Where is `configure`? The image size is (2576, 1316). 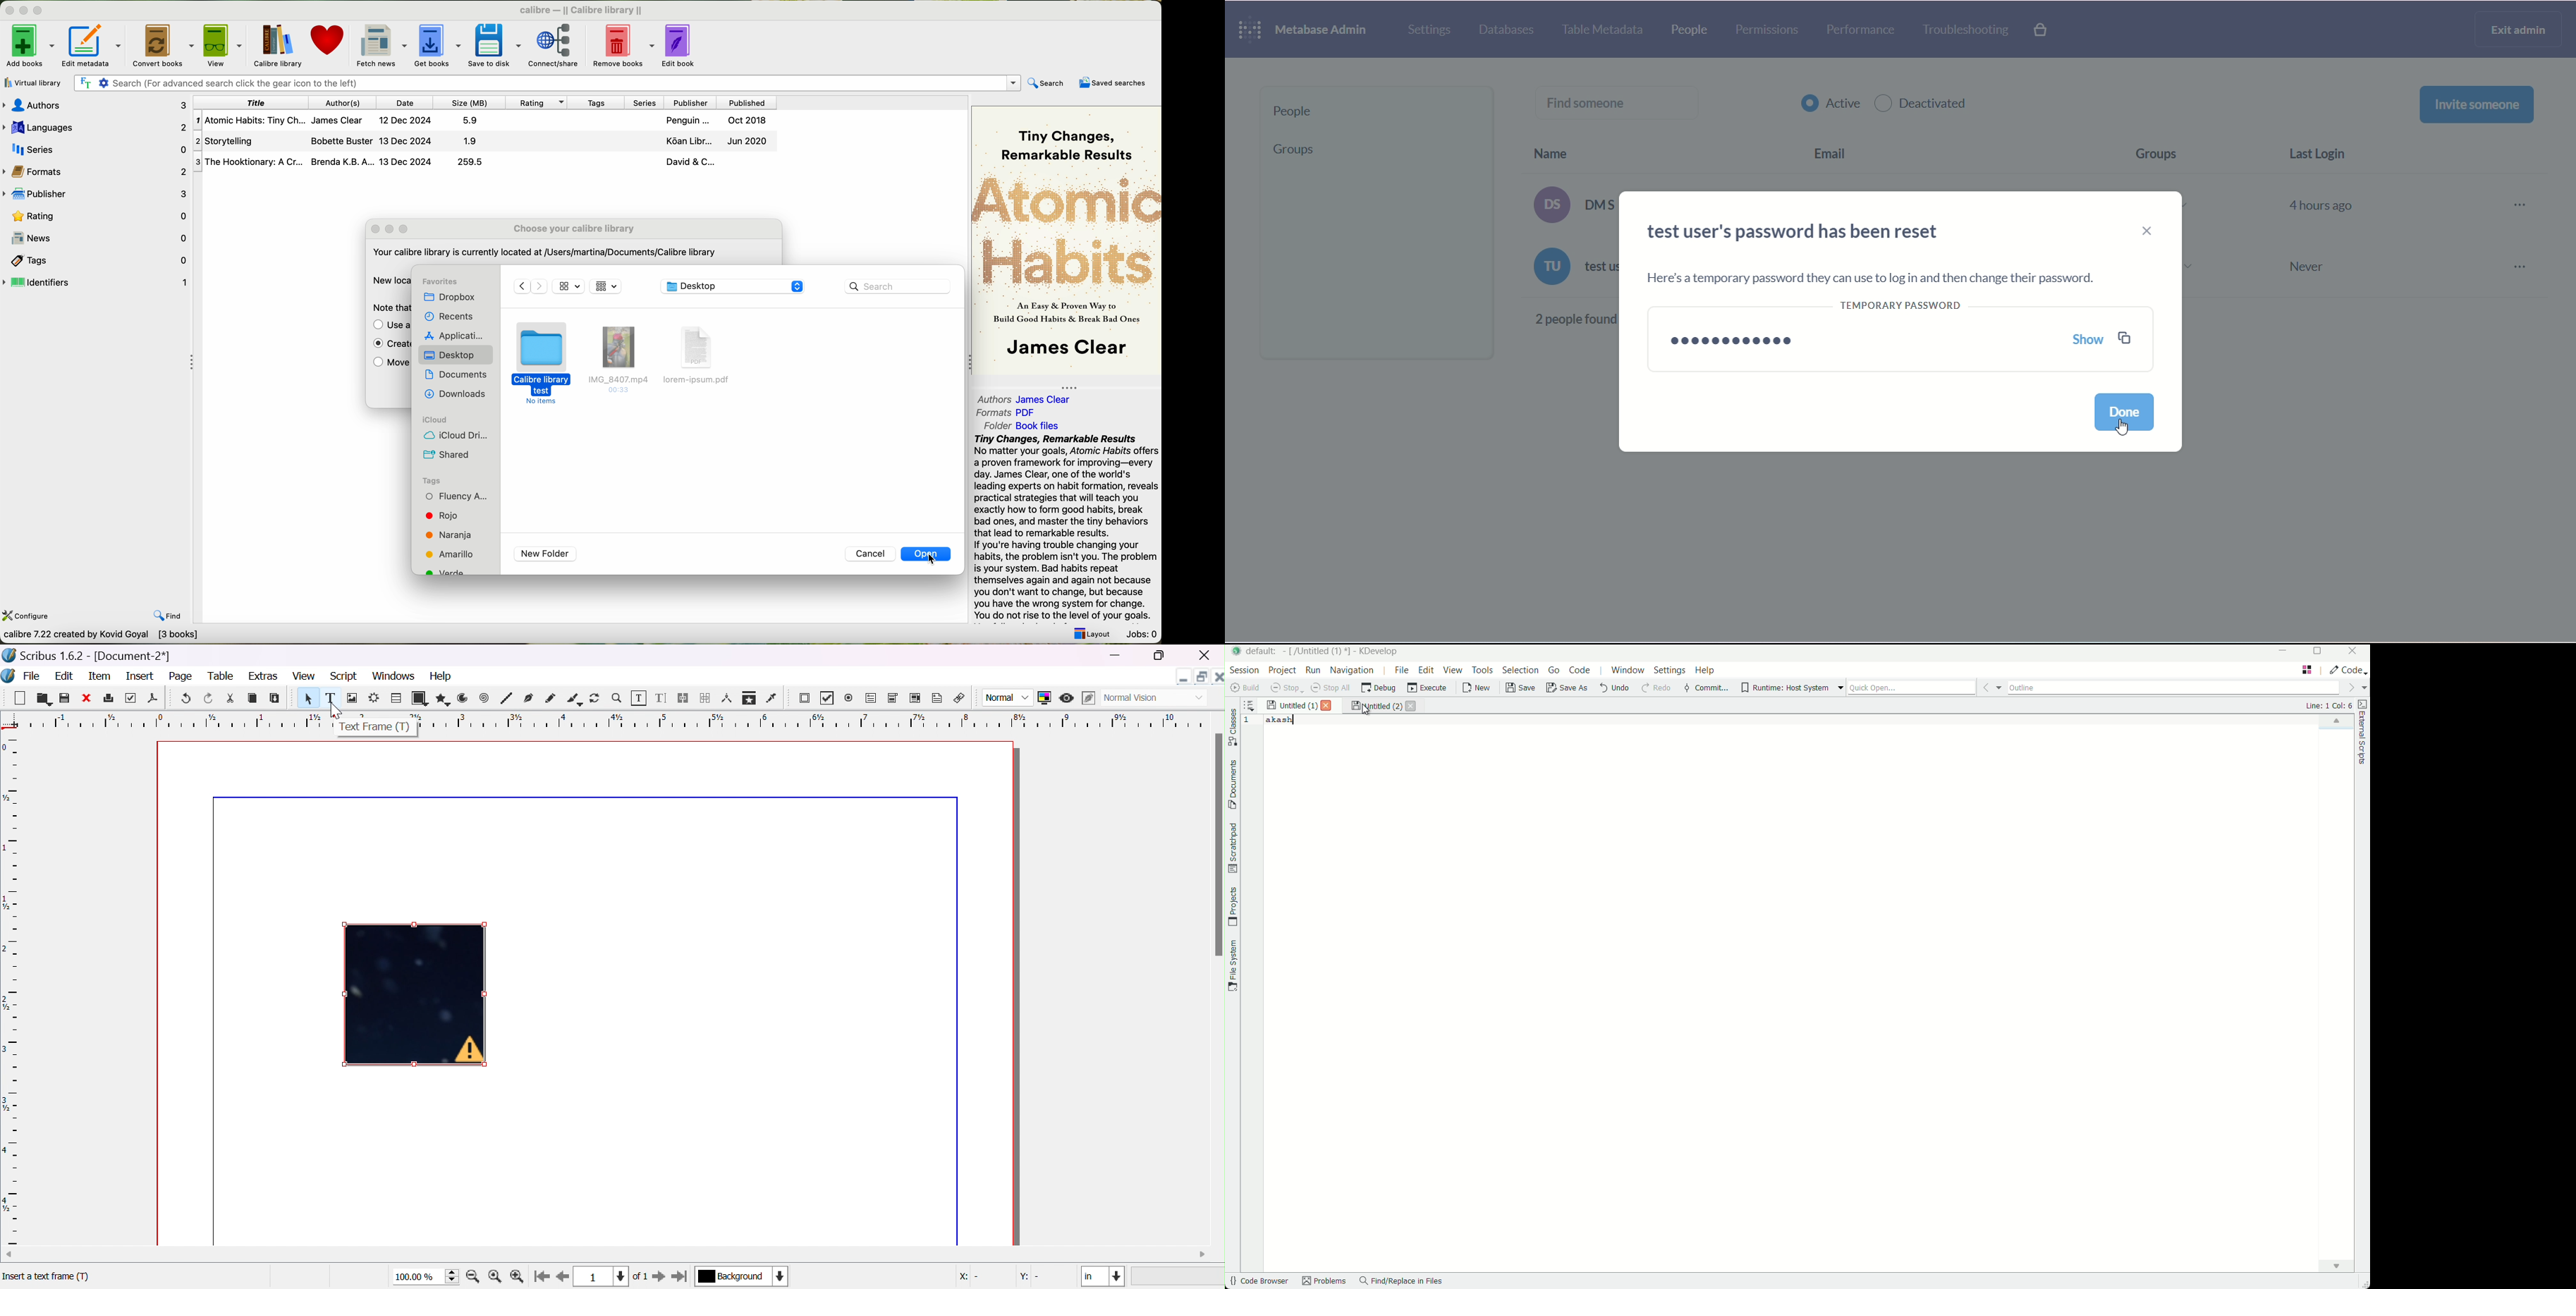 configure is located at coordinates (28, 615).